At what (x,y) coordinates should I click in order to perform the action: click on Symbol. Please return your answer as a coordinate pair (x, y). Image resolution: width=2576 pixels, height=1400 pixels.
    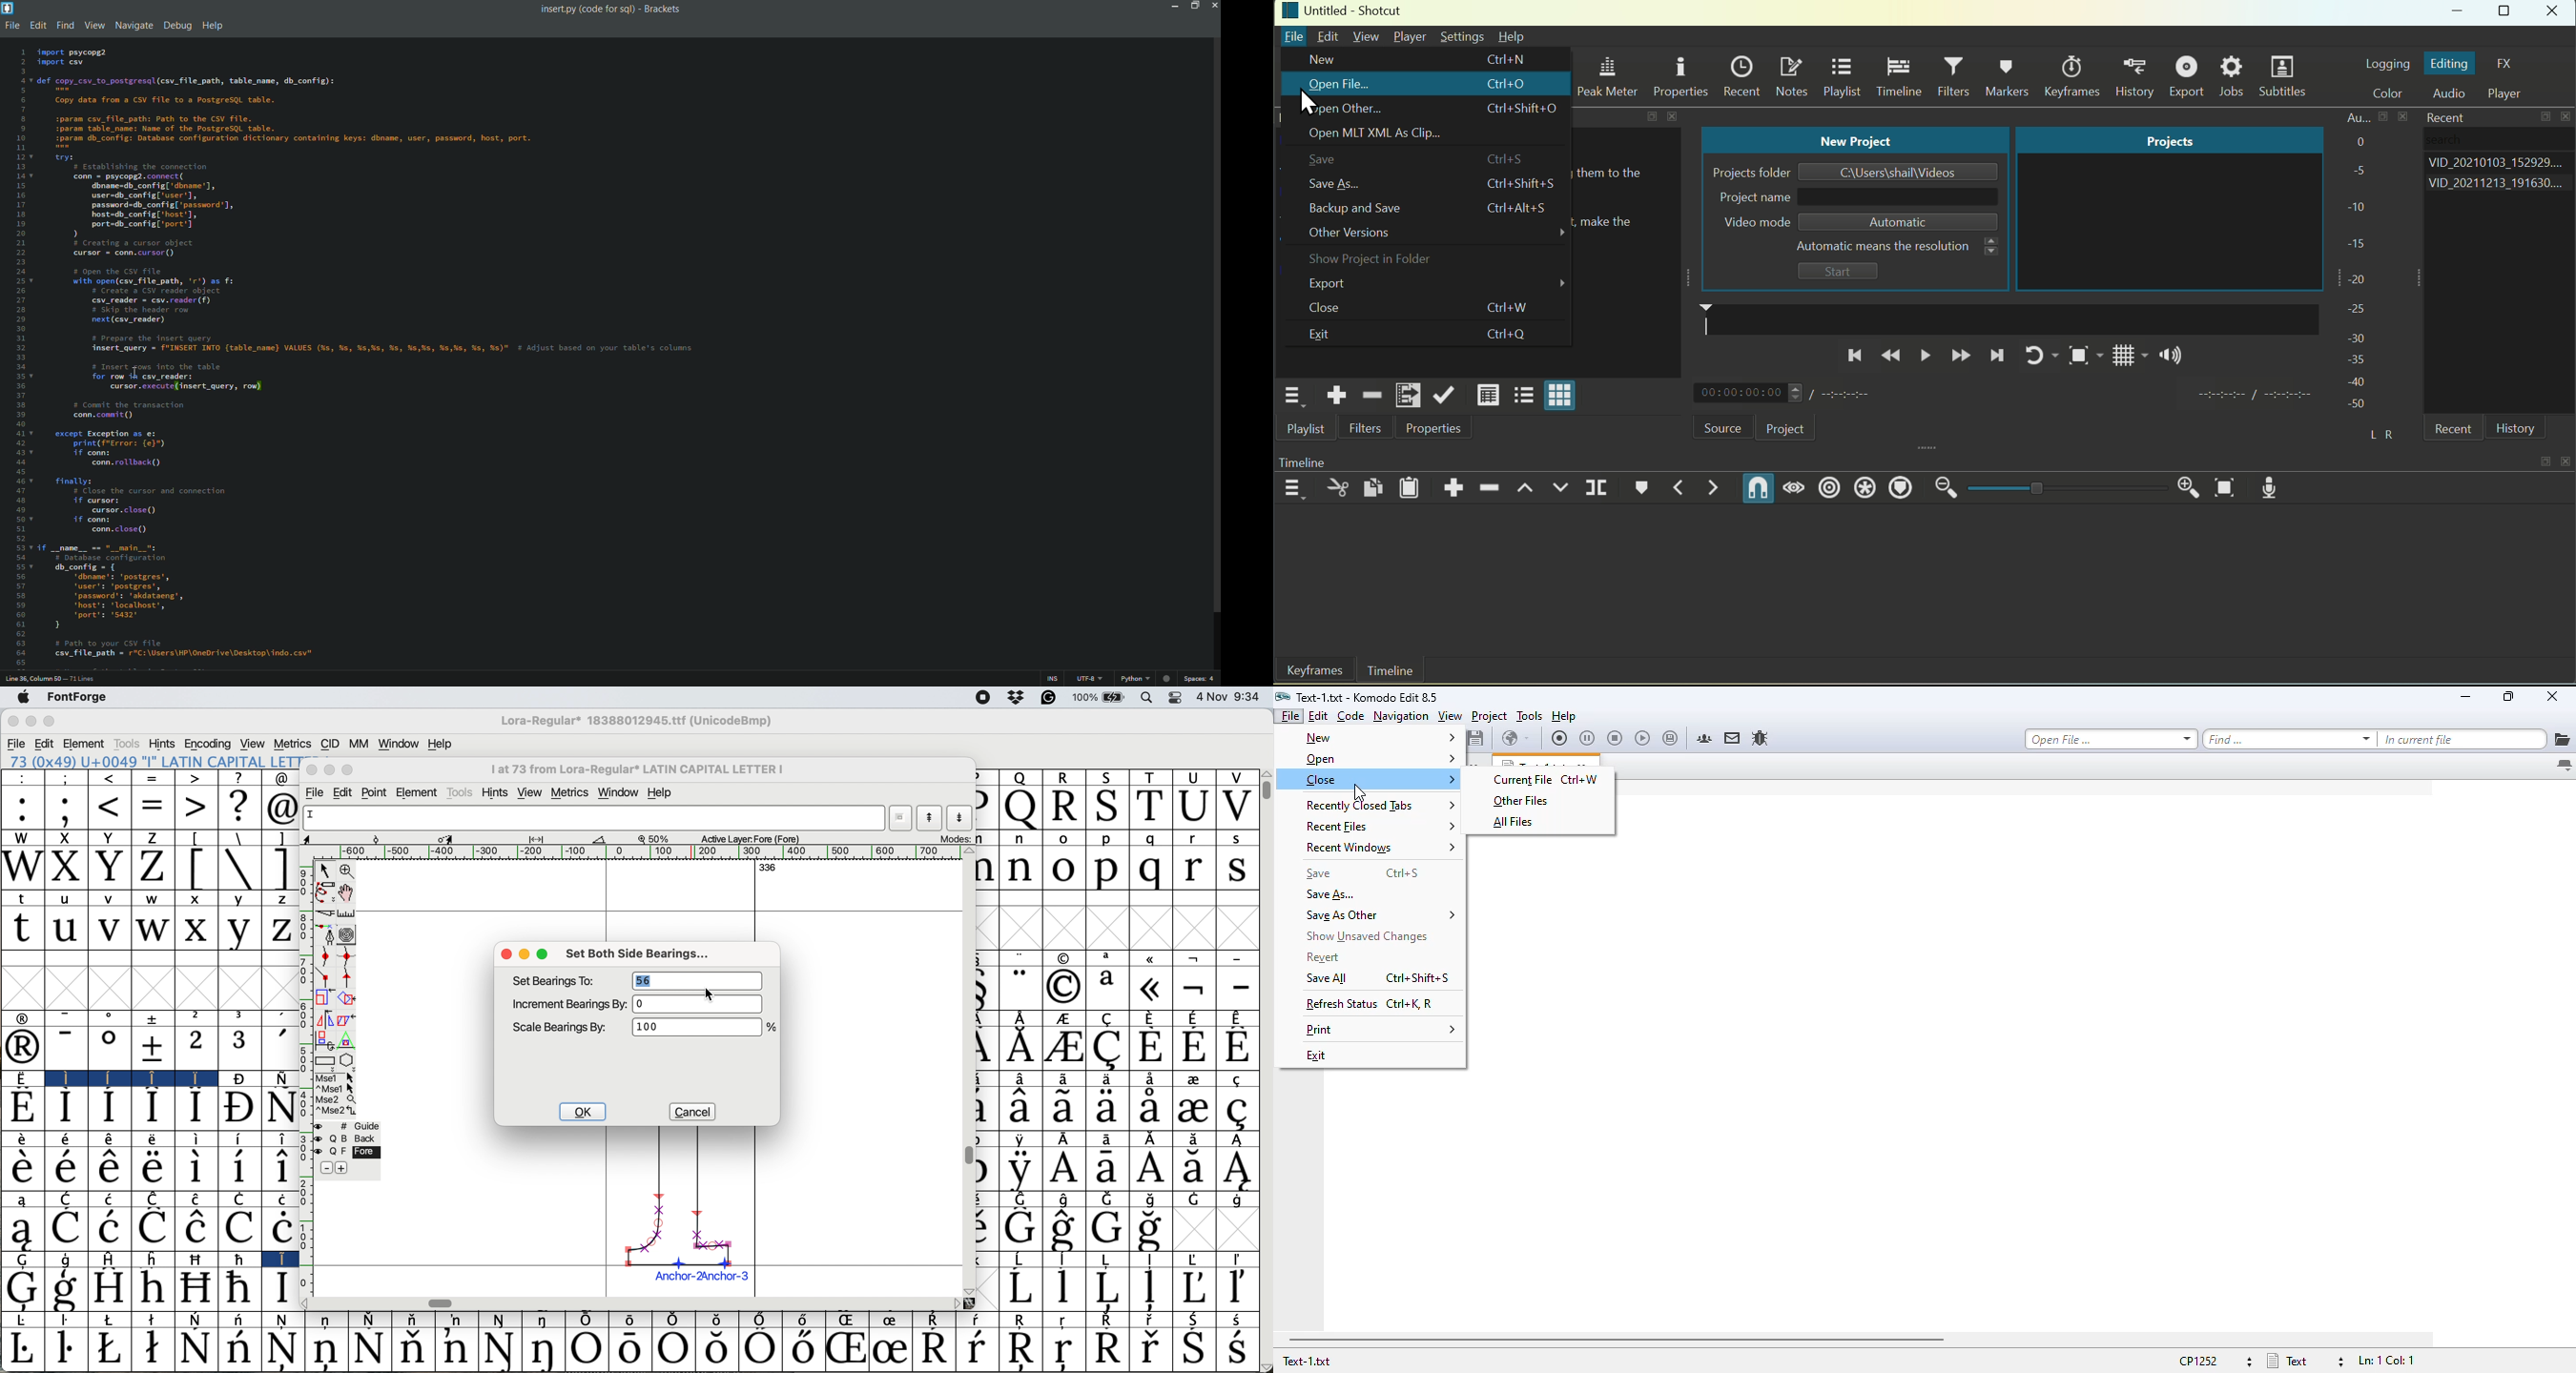
    Looking at the image, I should click on (193, 1079).